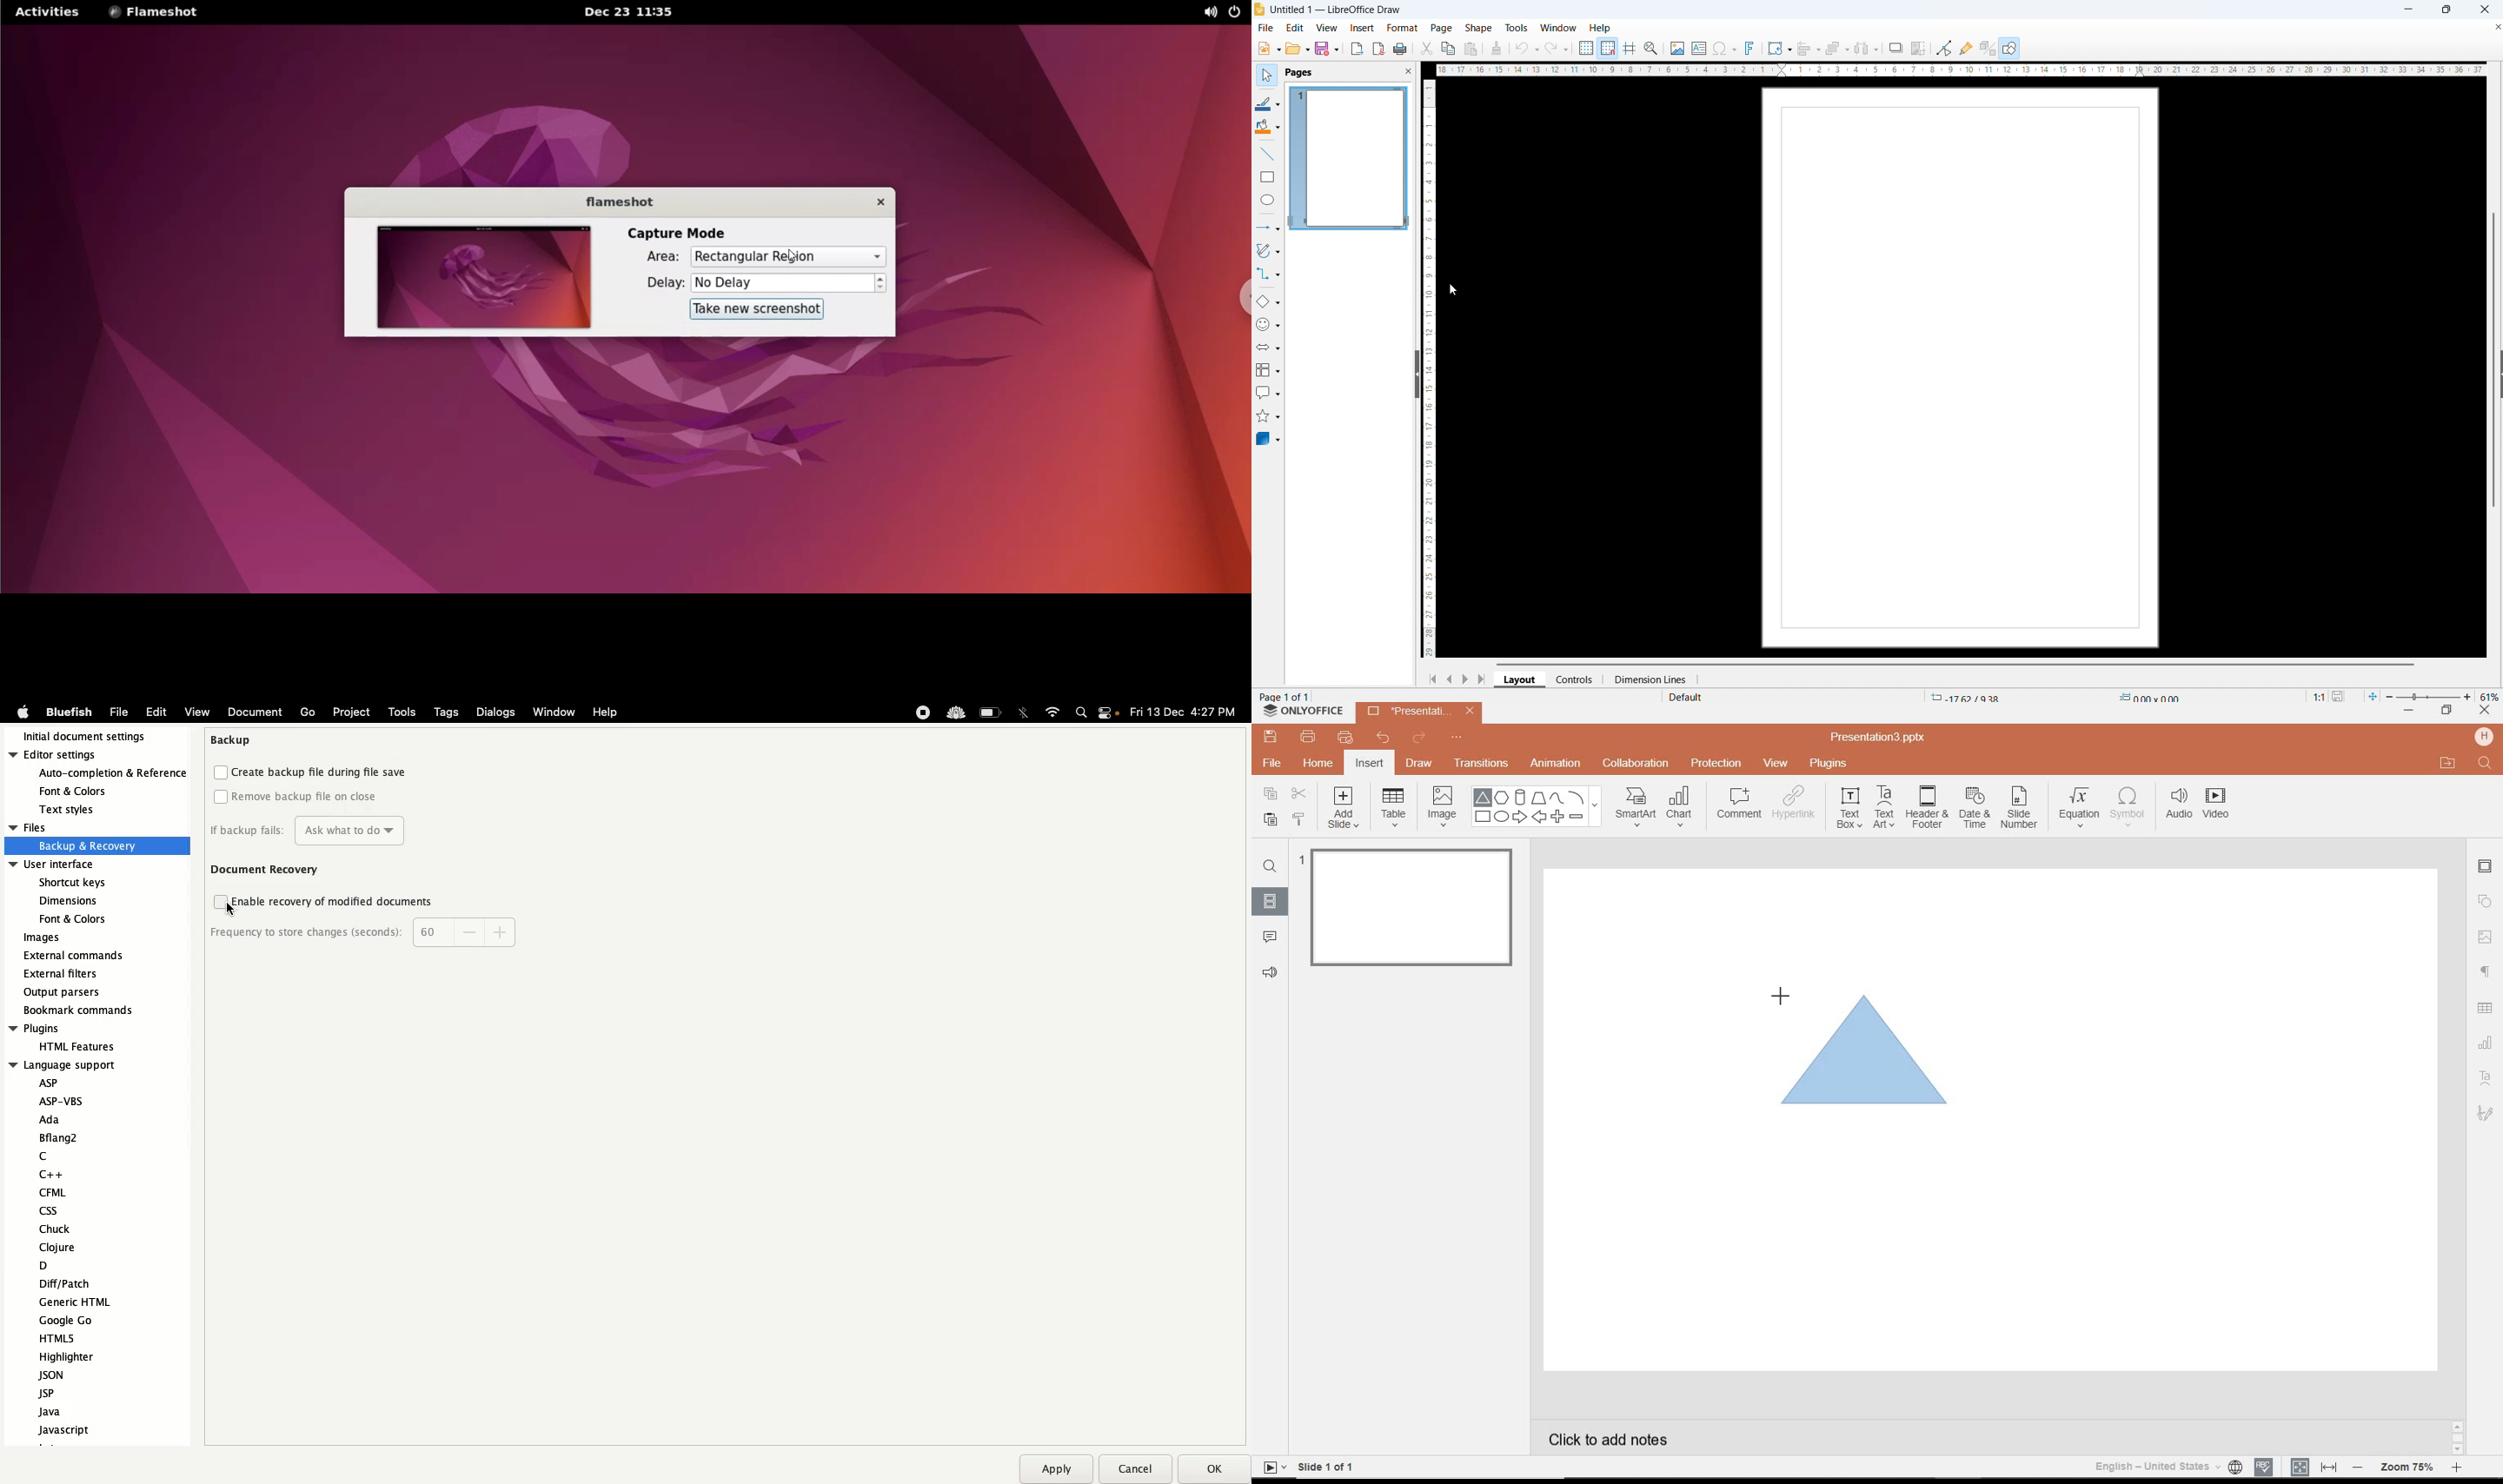 This screenshot has height=1484, width=2520. What do you see at coordinates (1394, 808) in the screenshot?
I see `TABLE` at bounding box center [1394, 808].